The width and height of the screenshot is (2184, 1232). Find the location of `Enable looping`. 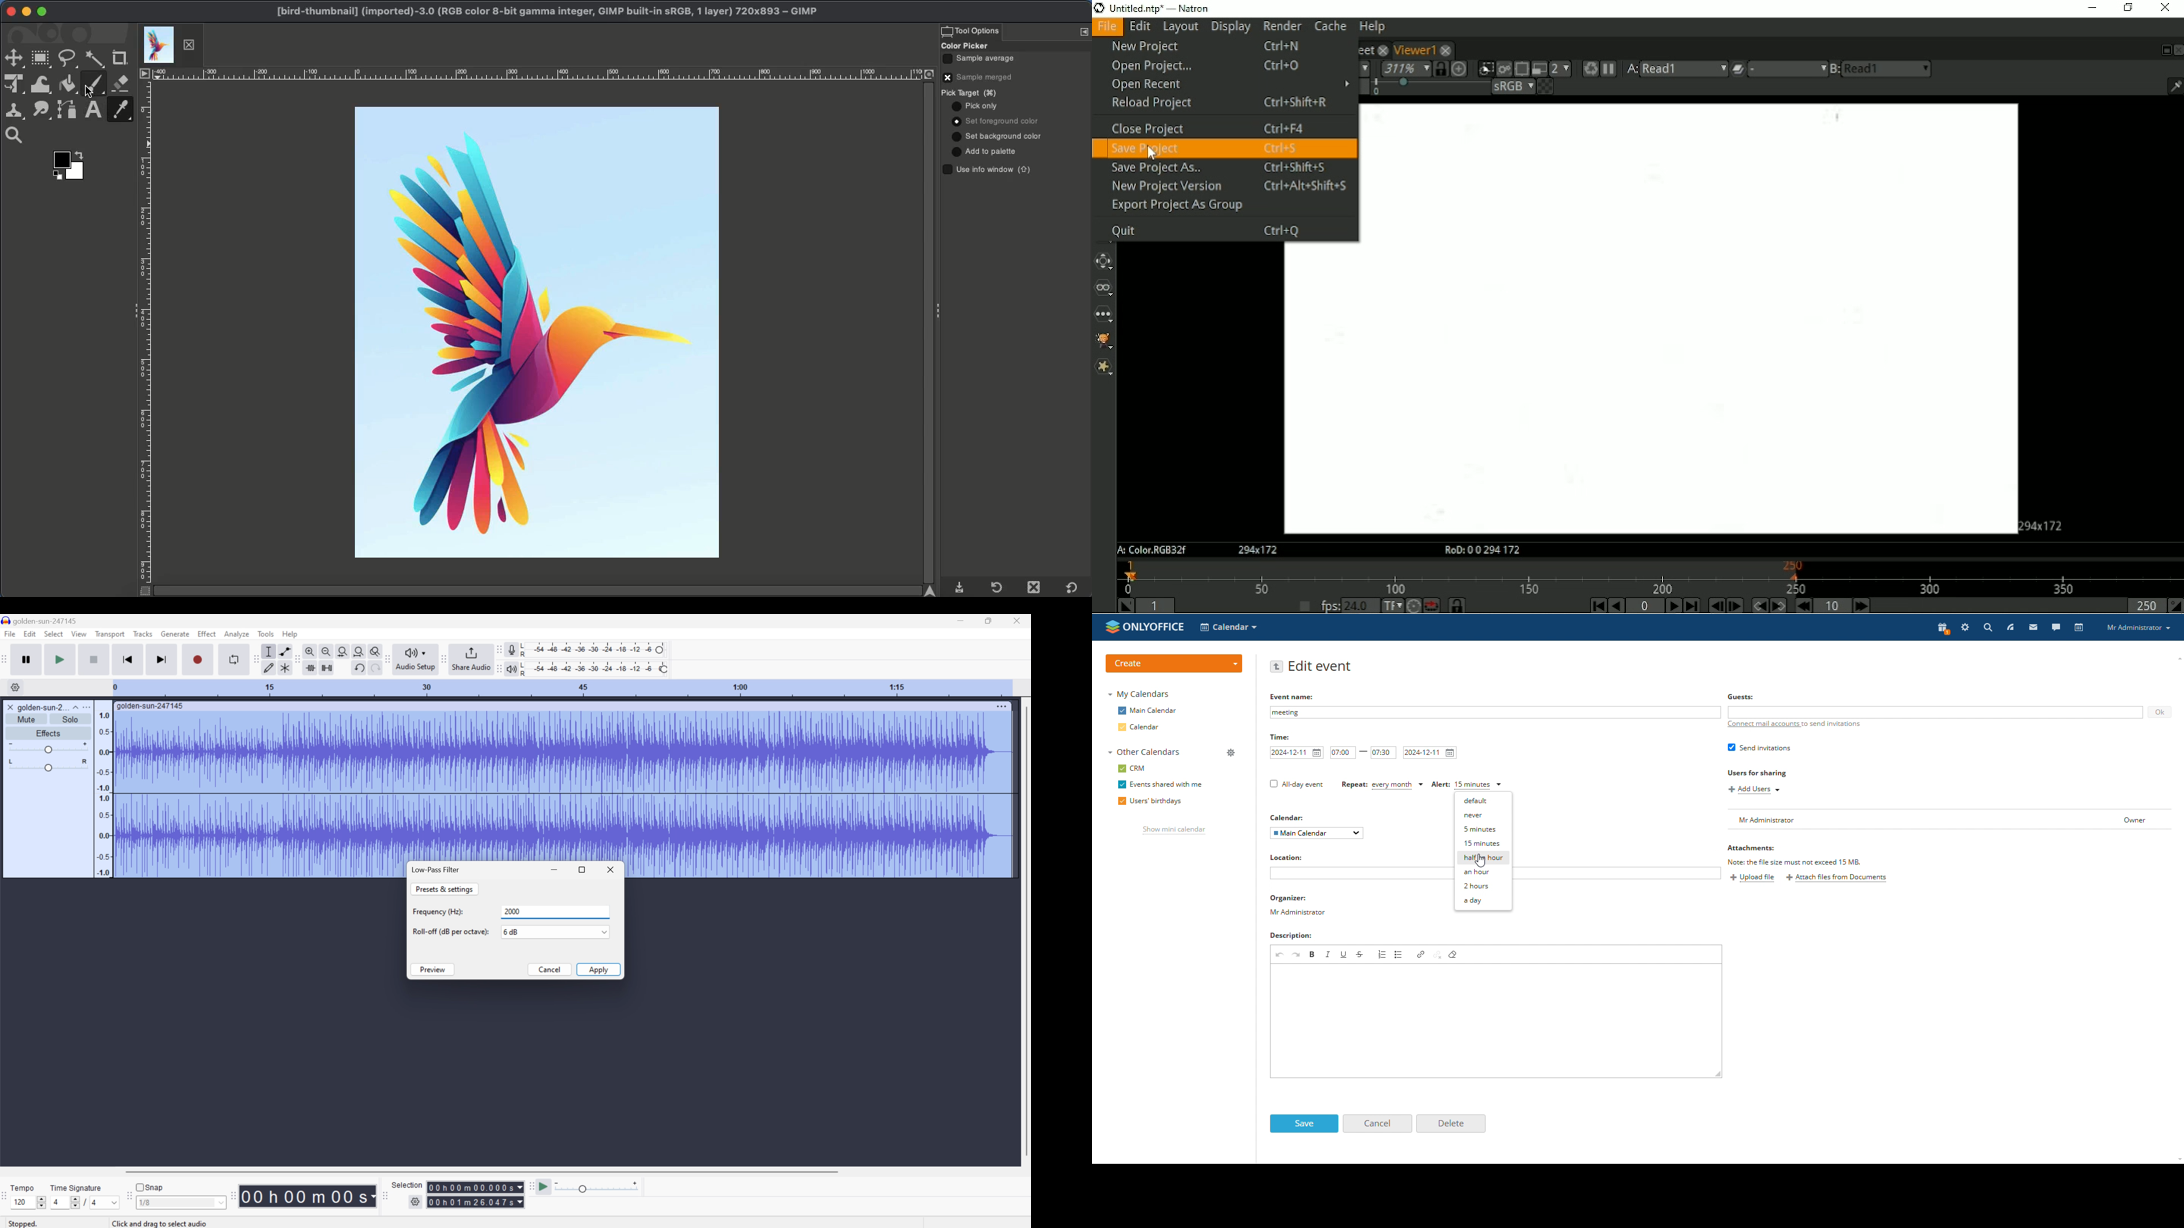

Enable looping is located at coordinates (233, 660).